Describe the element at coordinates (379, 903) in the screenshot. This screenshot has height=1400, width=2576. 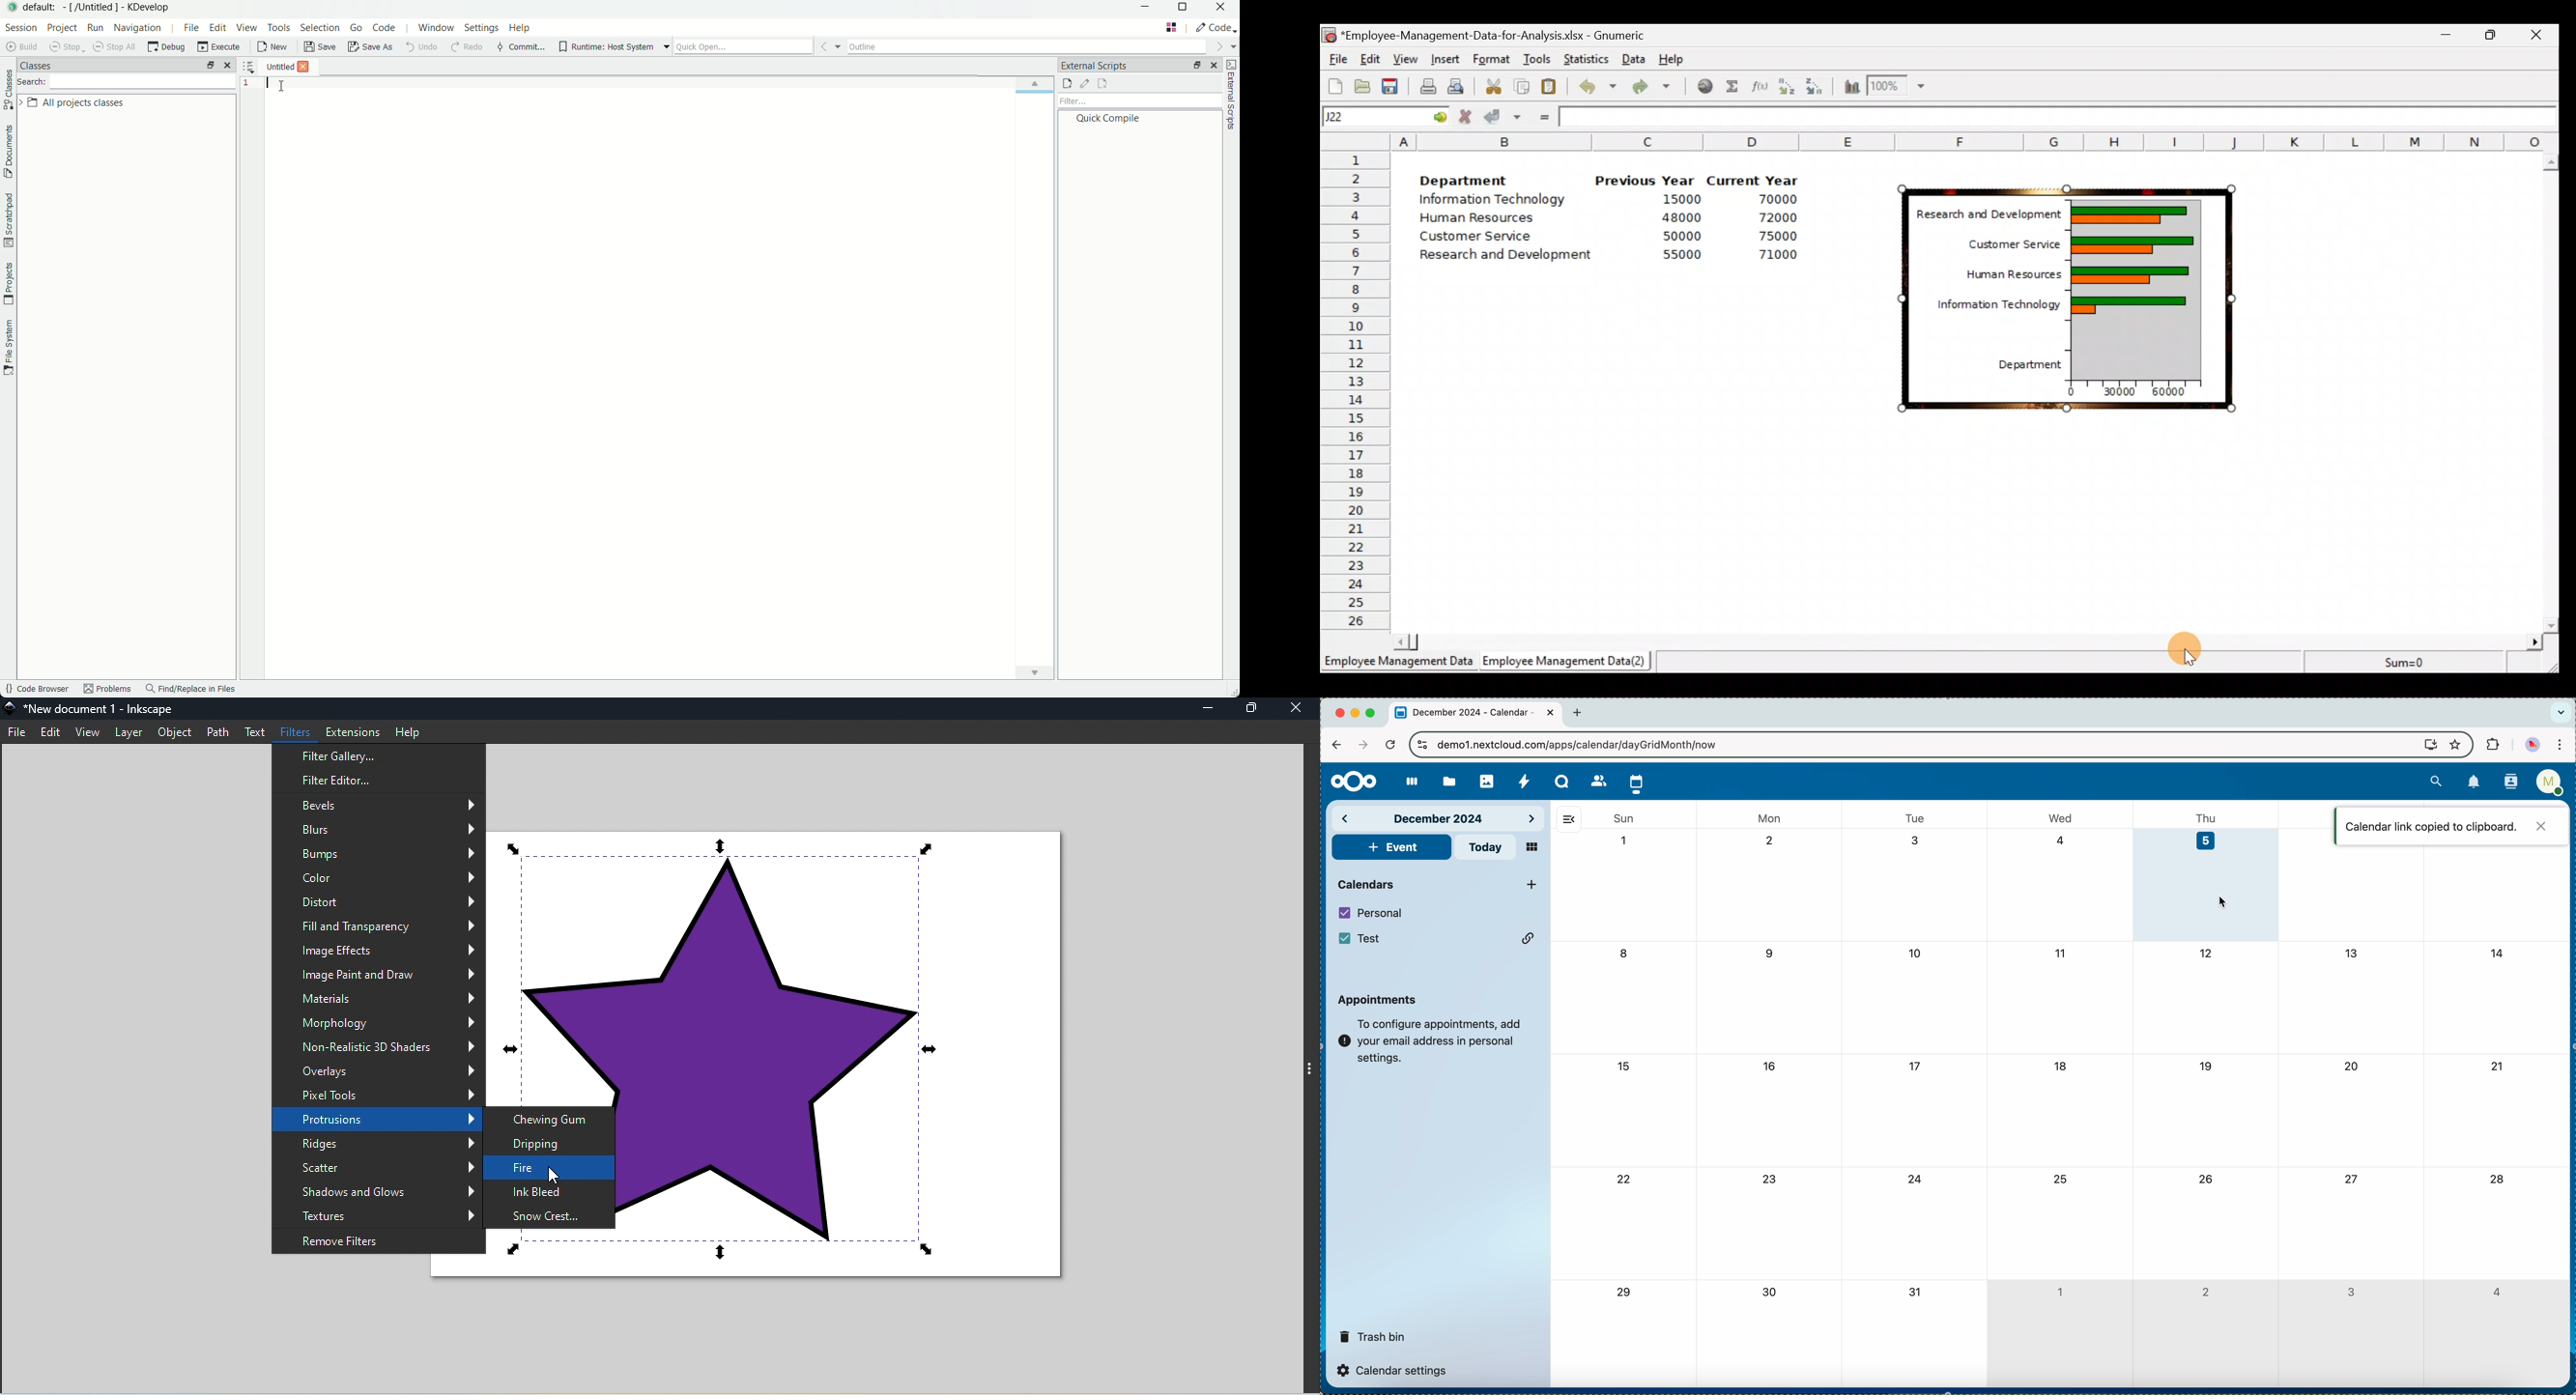
I see `District` at that location.